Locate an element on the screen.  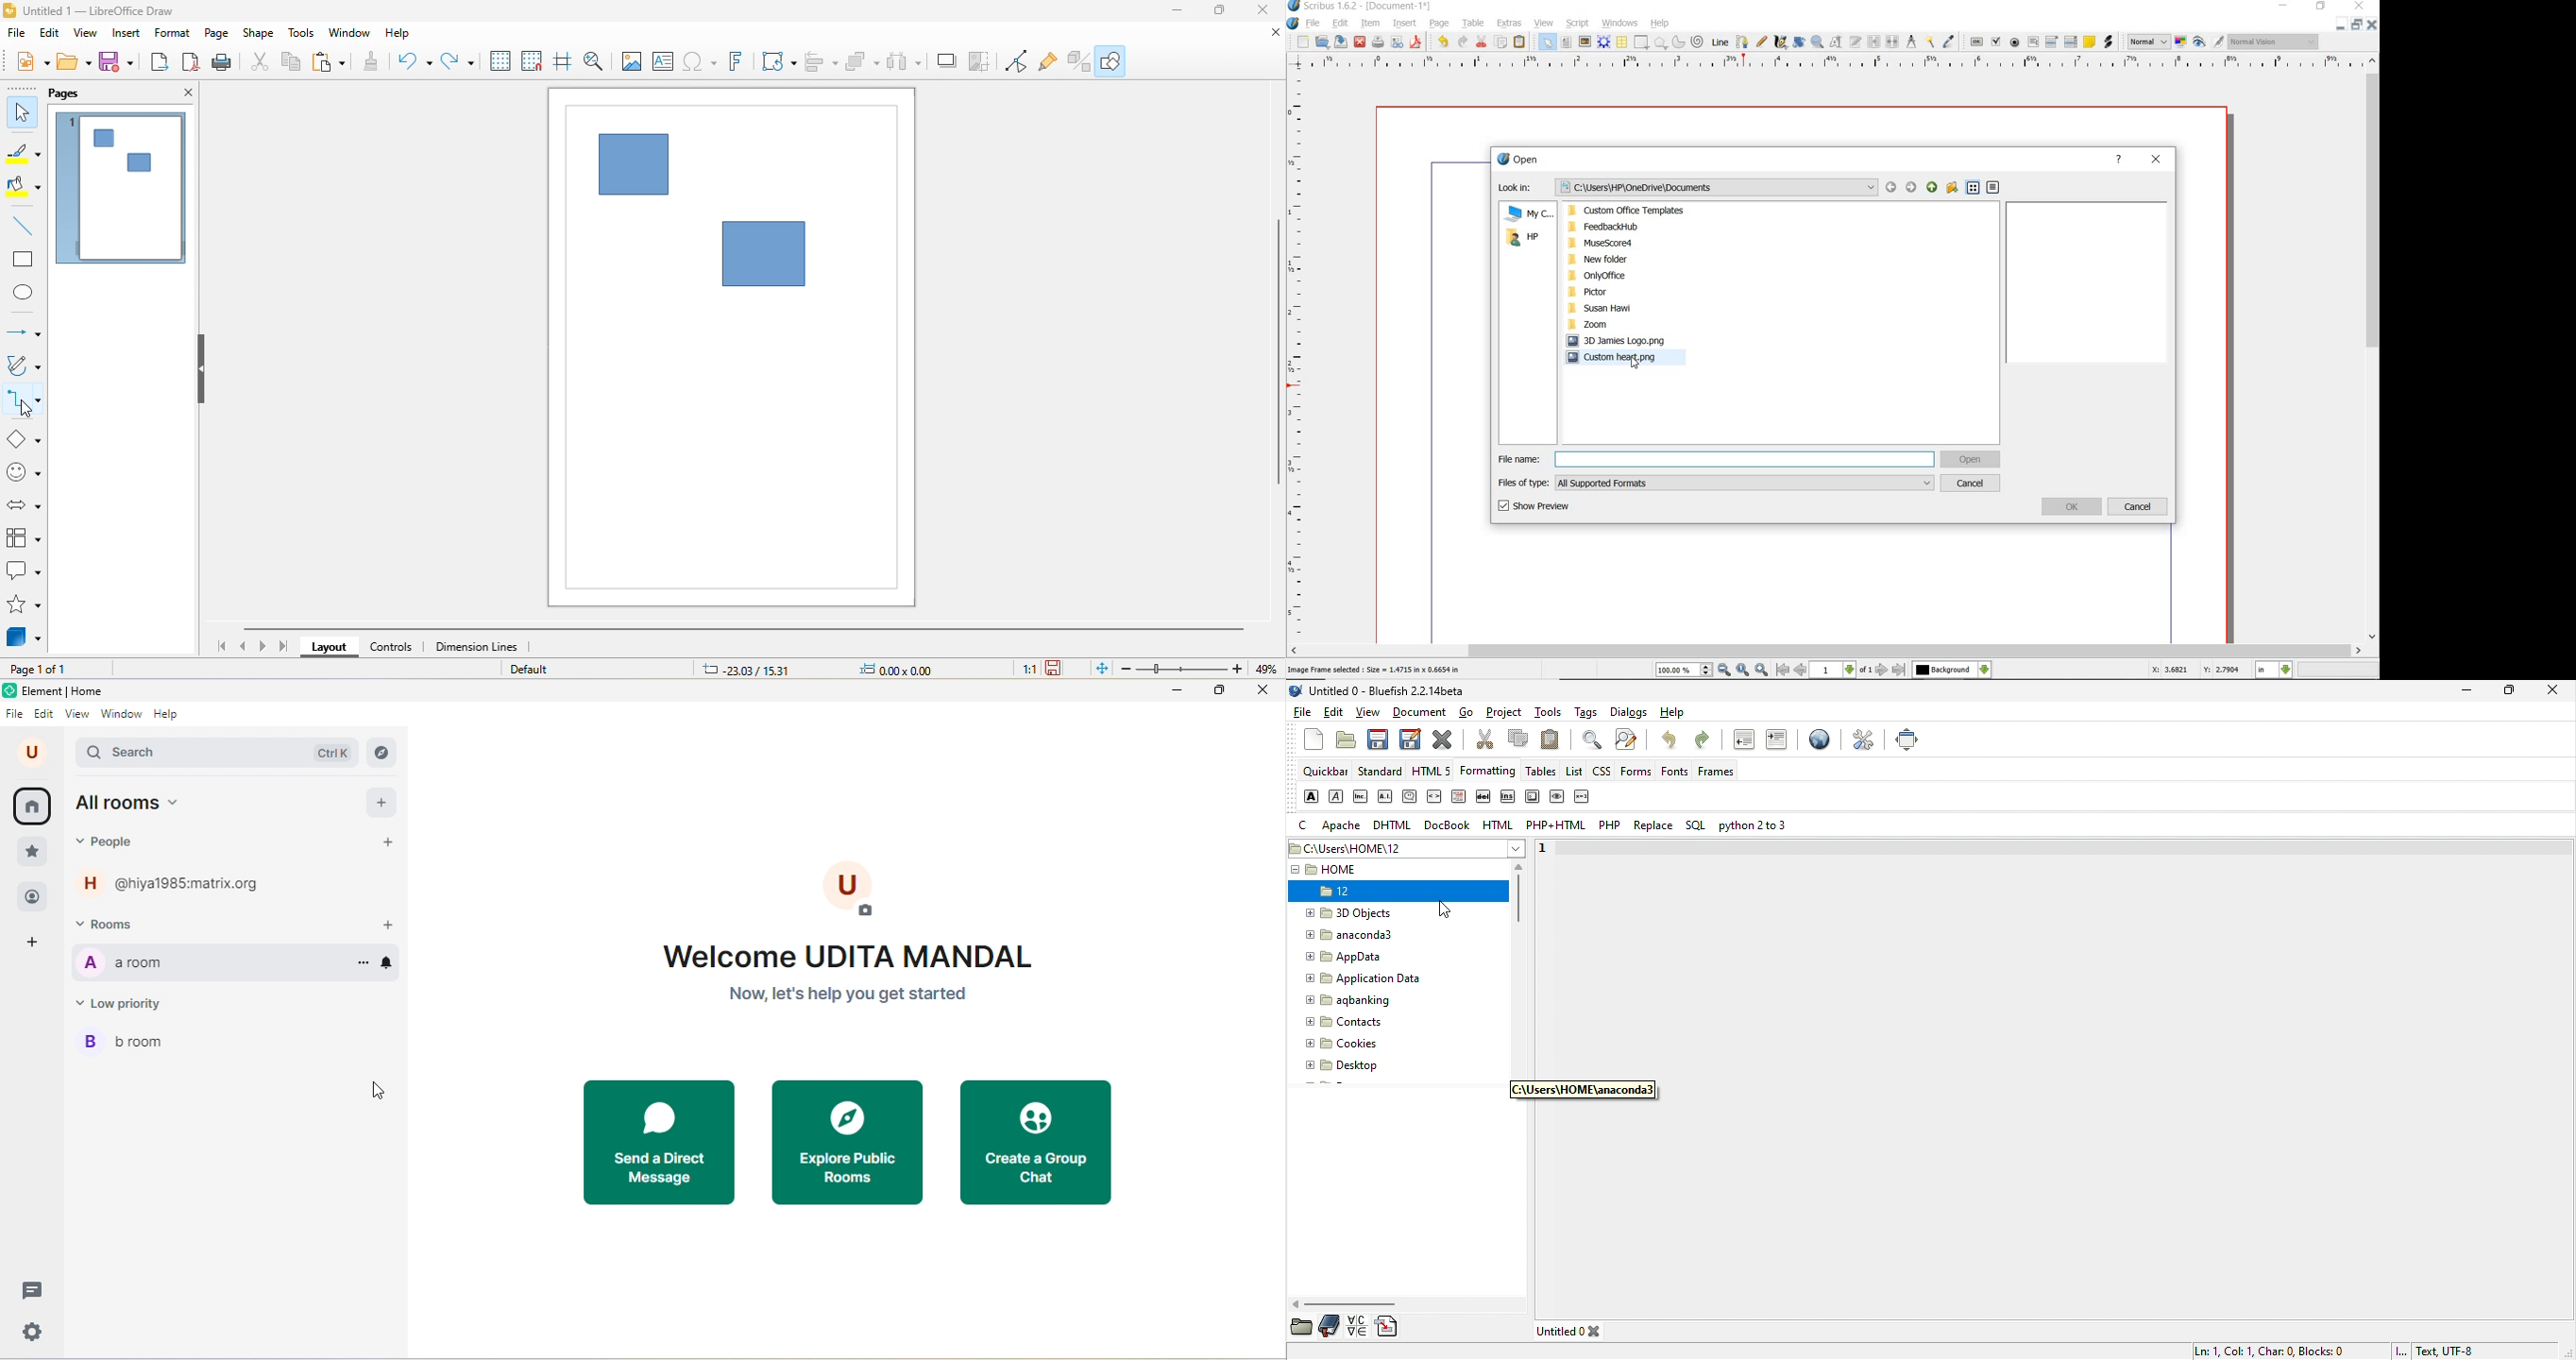
go to previous page is located at coordinates (1800, 670).